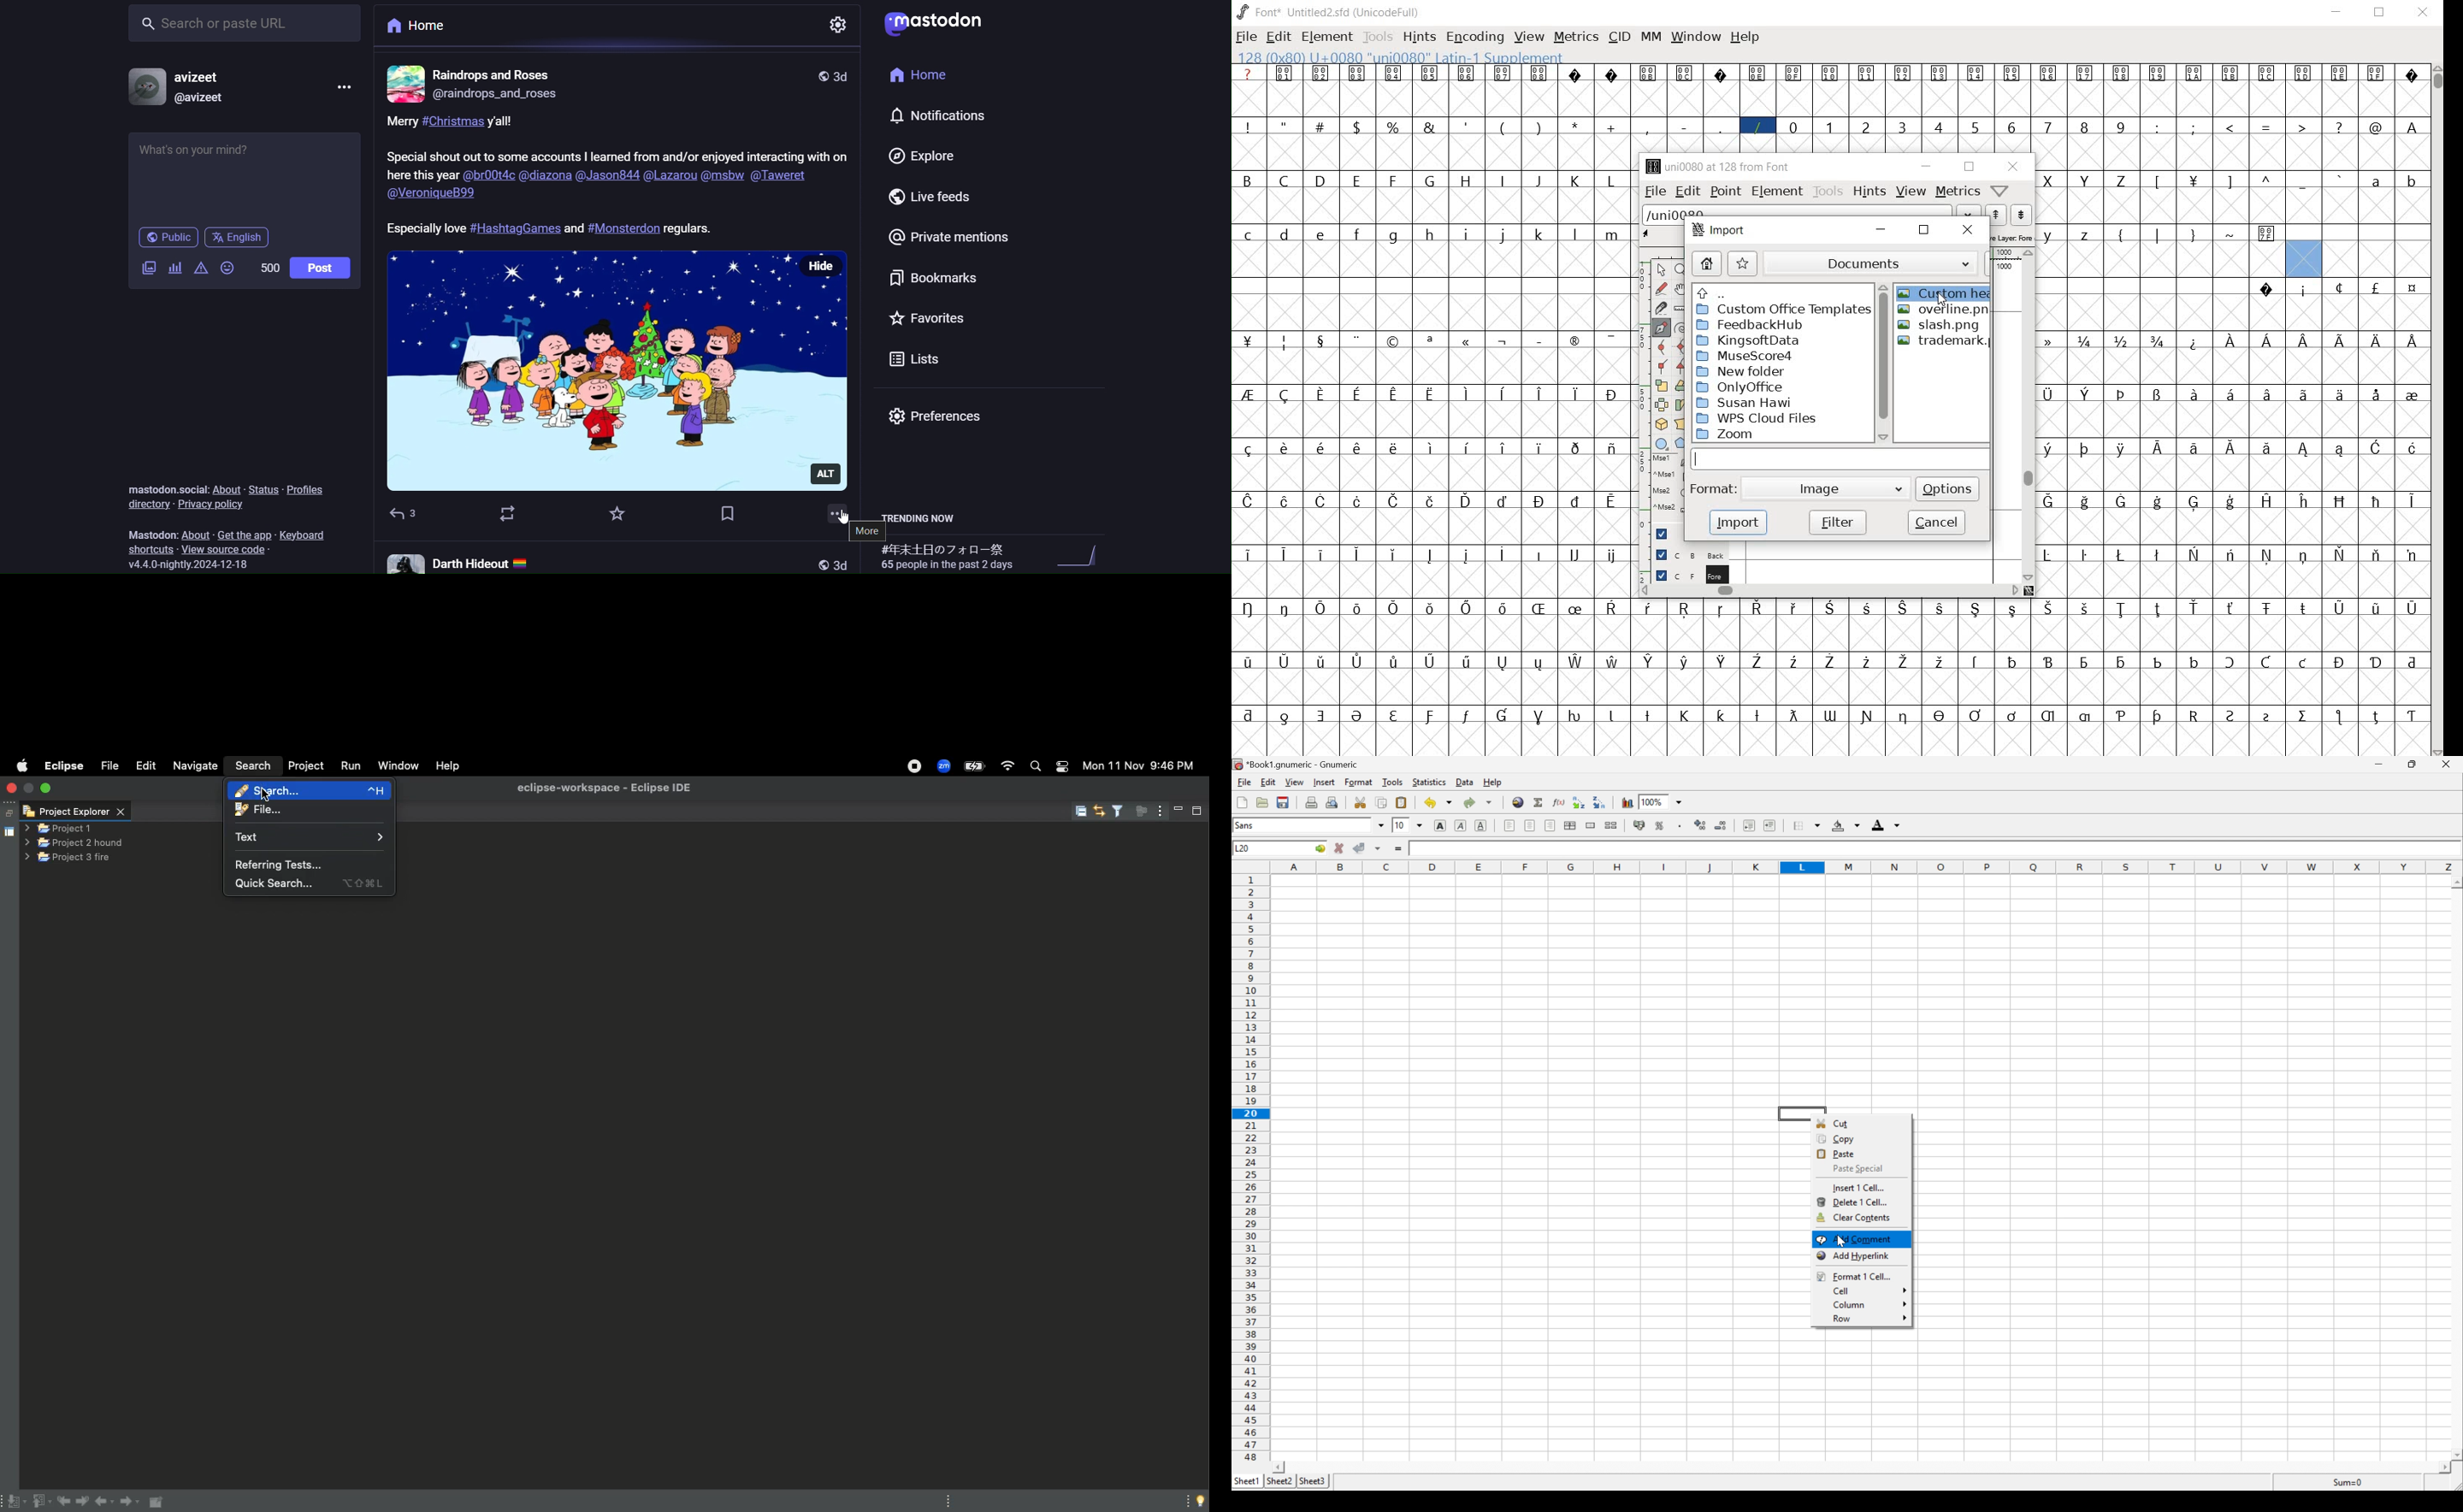 The width and height of the screenshot is (2464, 1512). Describe the element at coordinates (2121, 74) in the screenshot. I see `glyph` at that location.